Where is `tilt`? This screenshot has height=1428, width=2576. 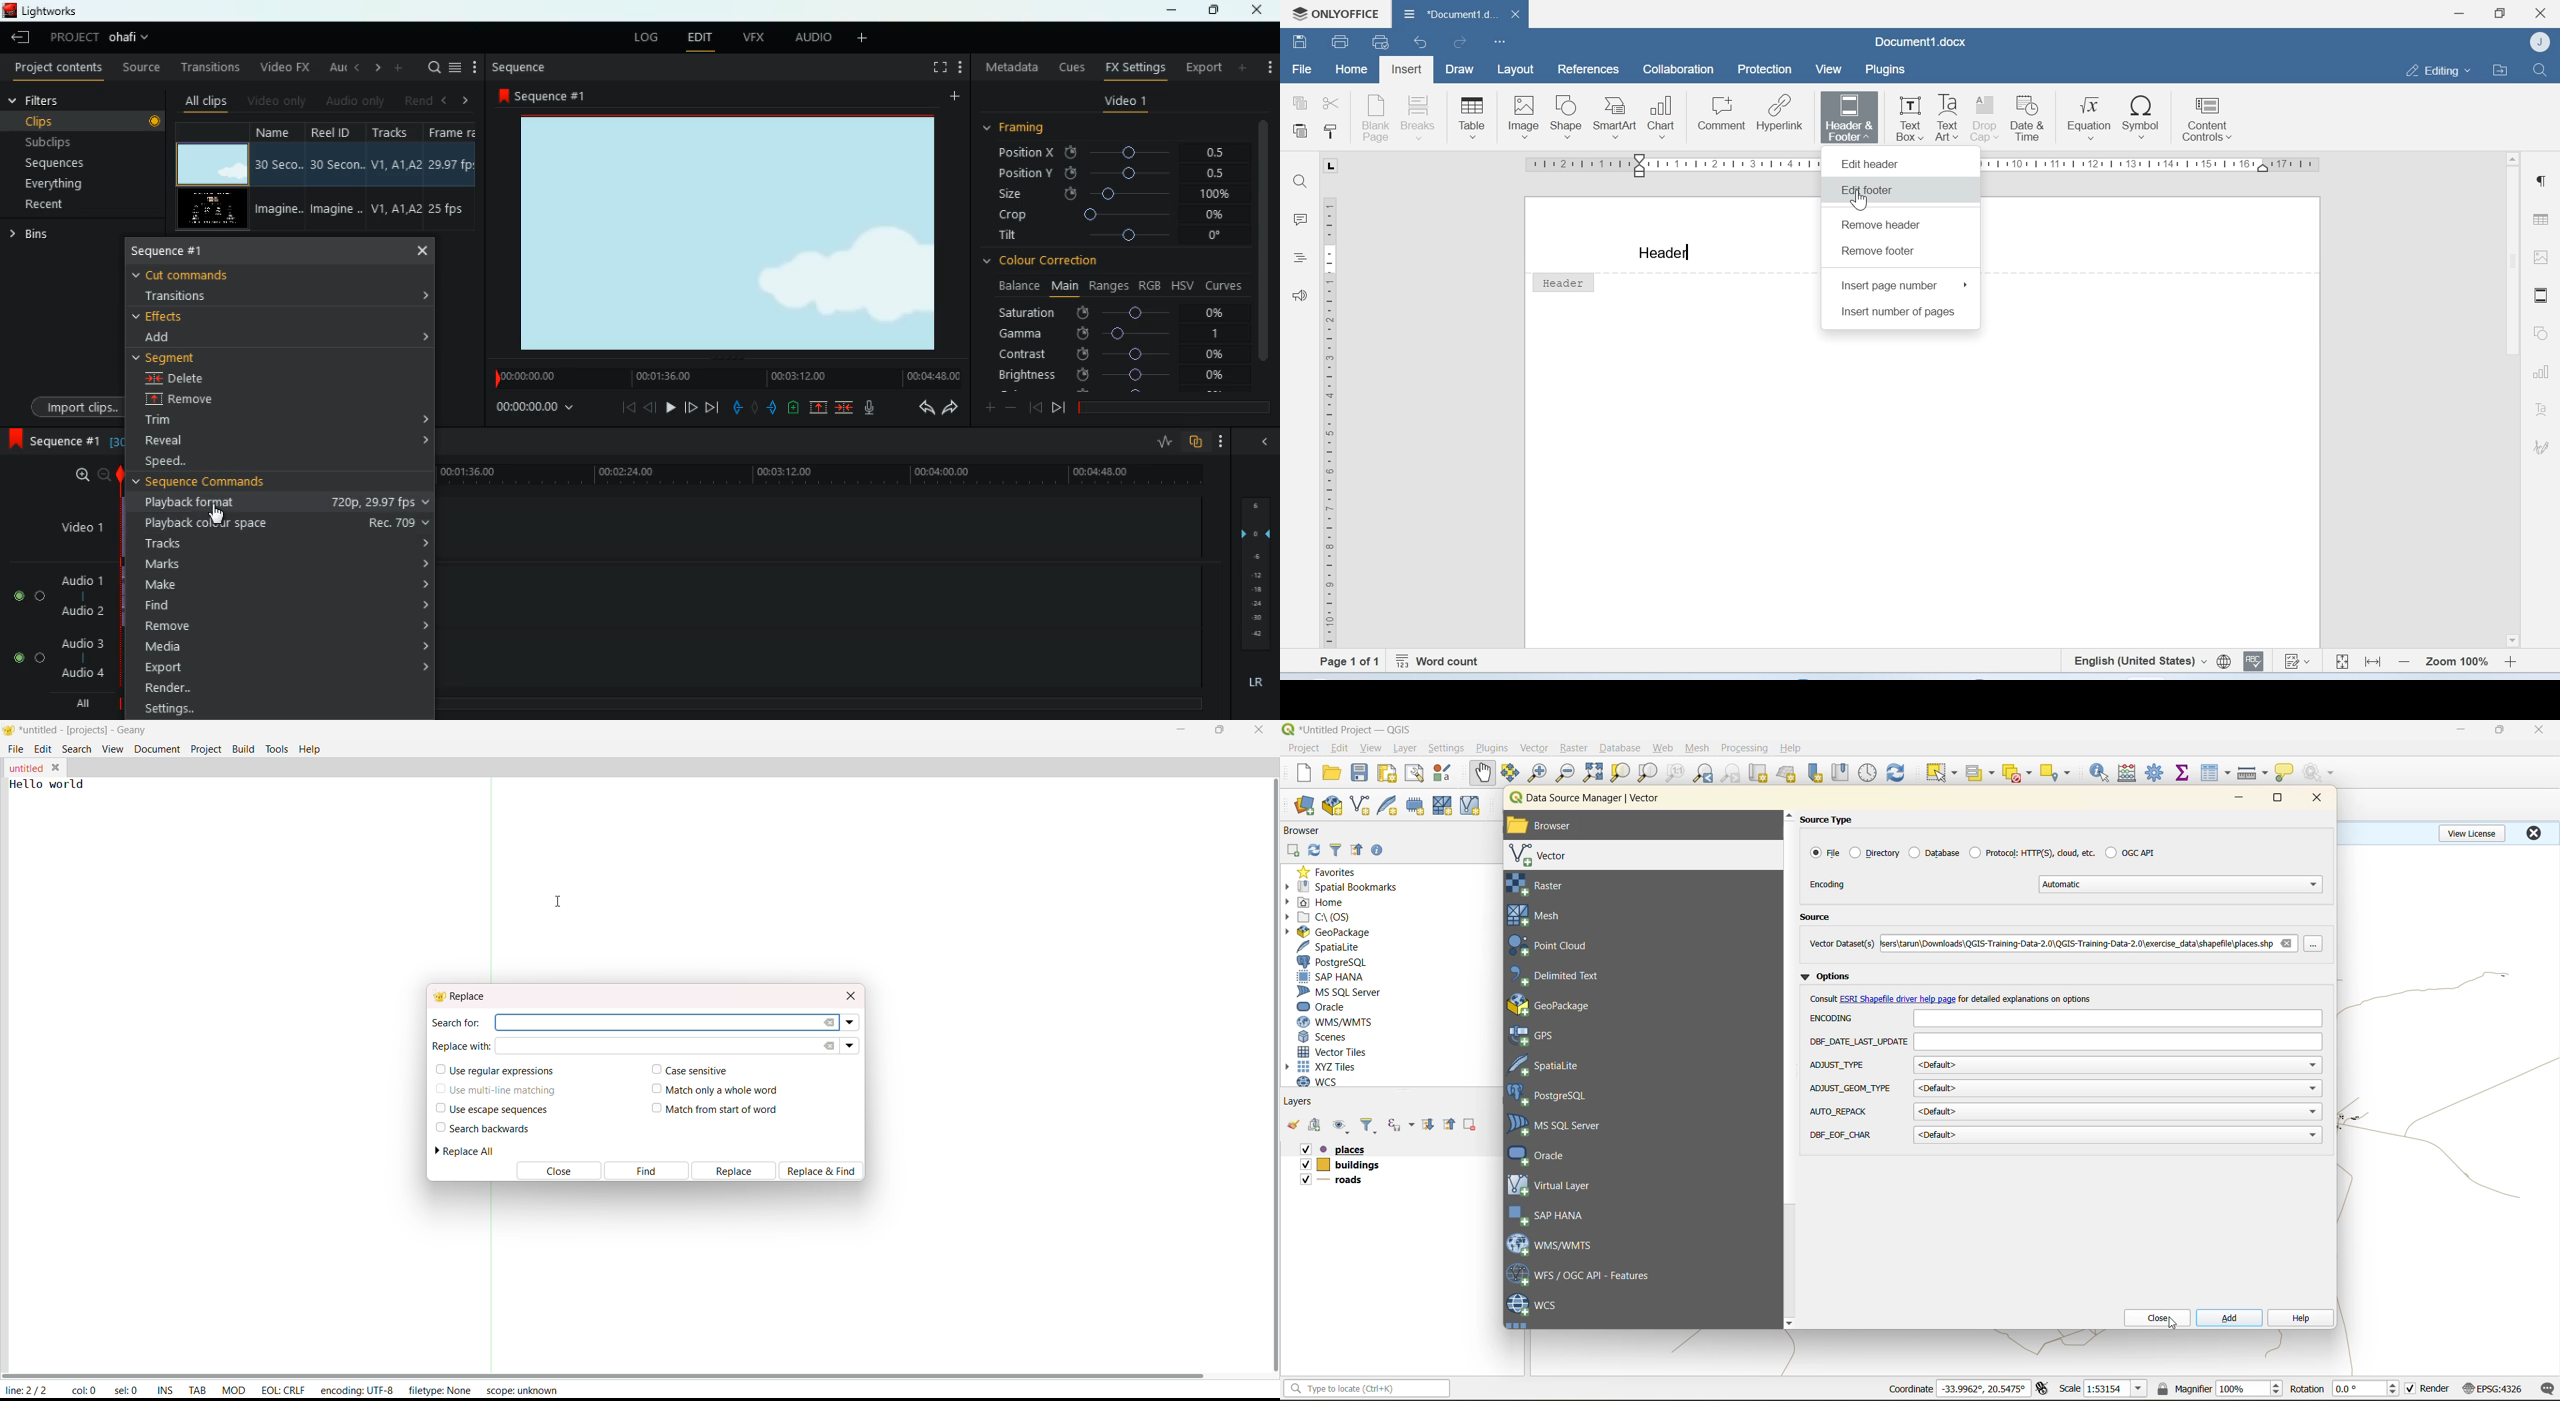 tilt is located at coordinates (1115, 237).